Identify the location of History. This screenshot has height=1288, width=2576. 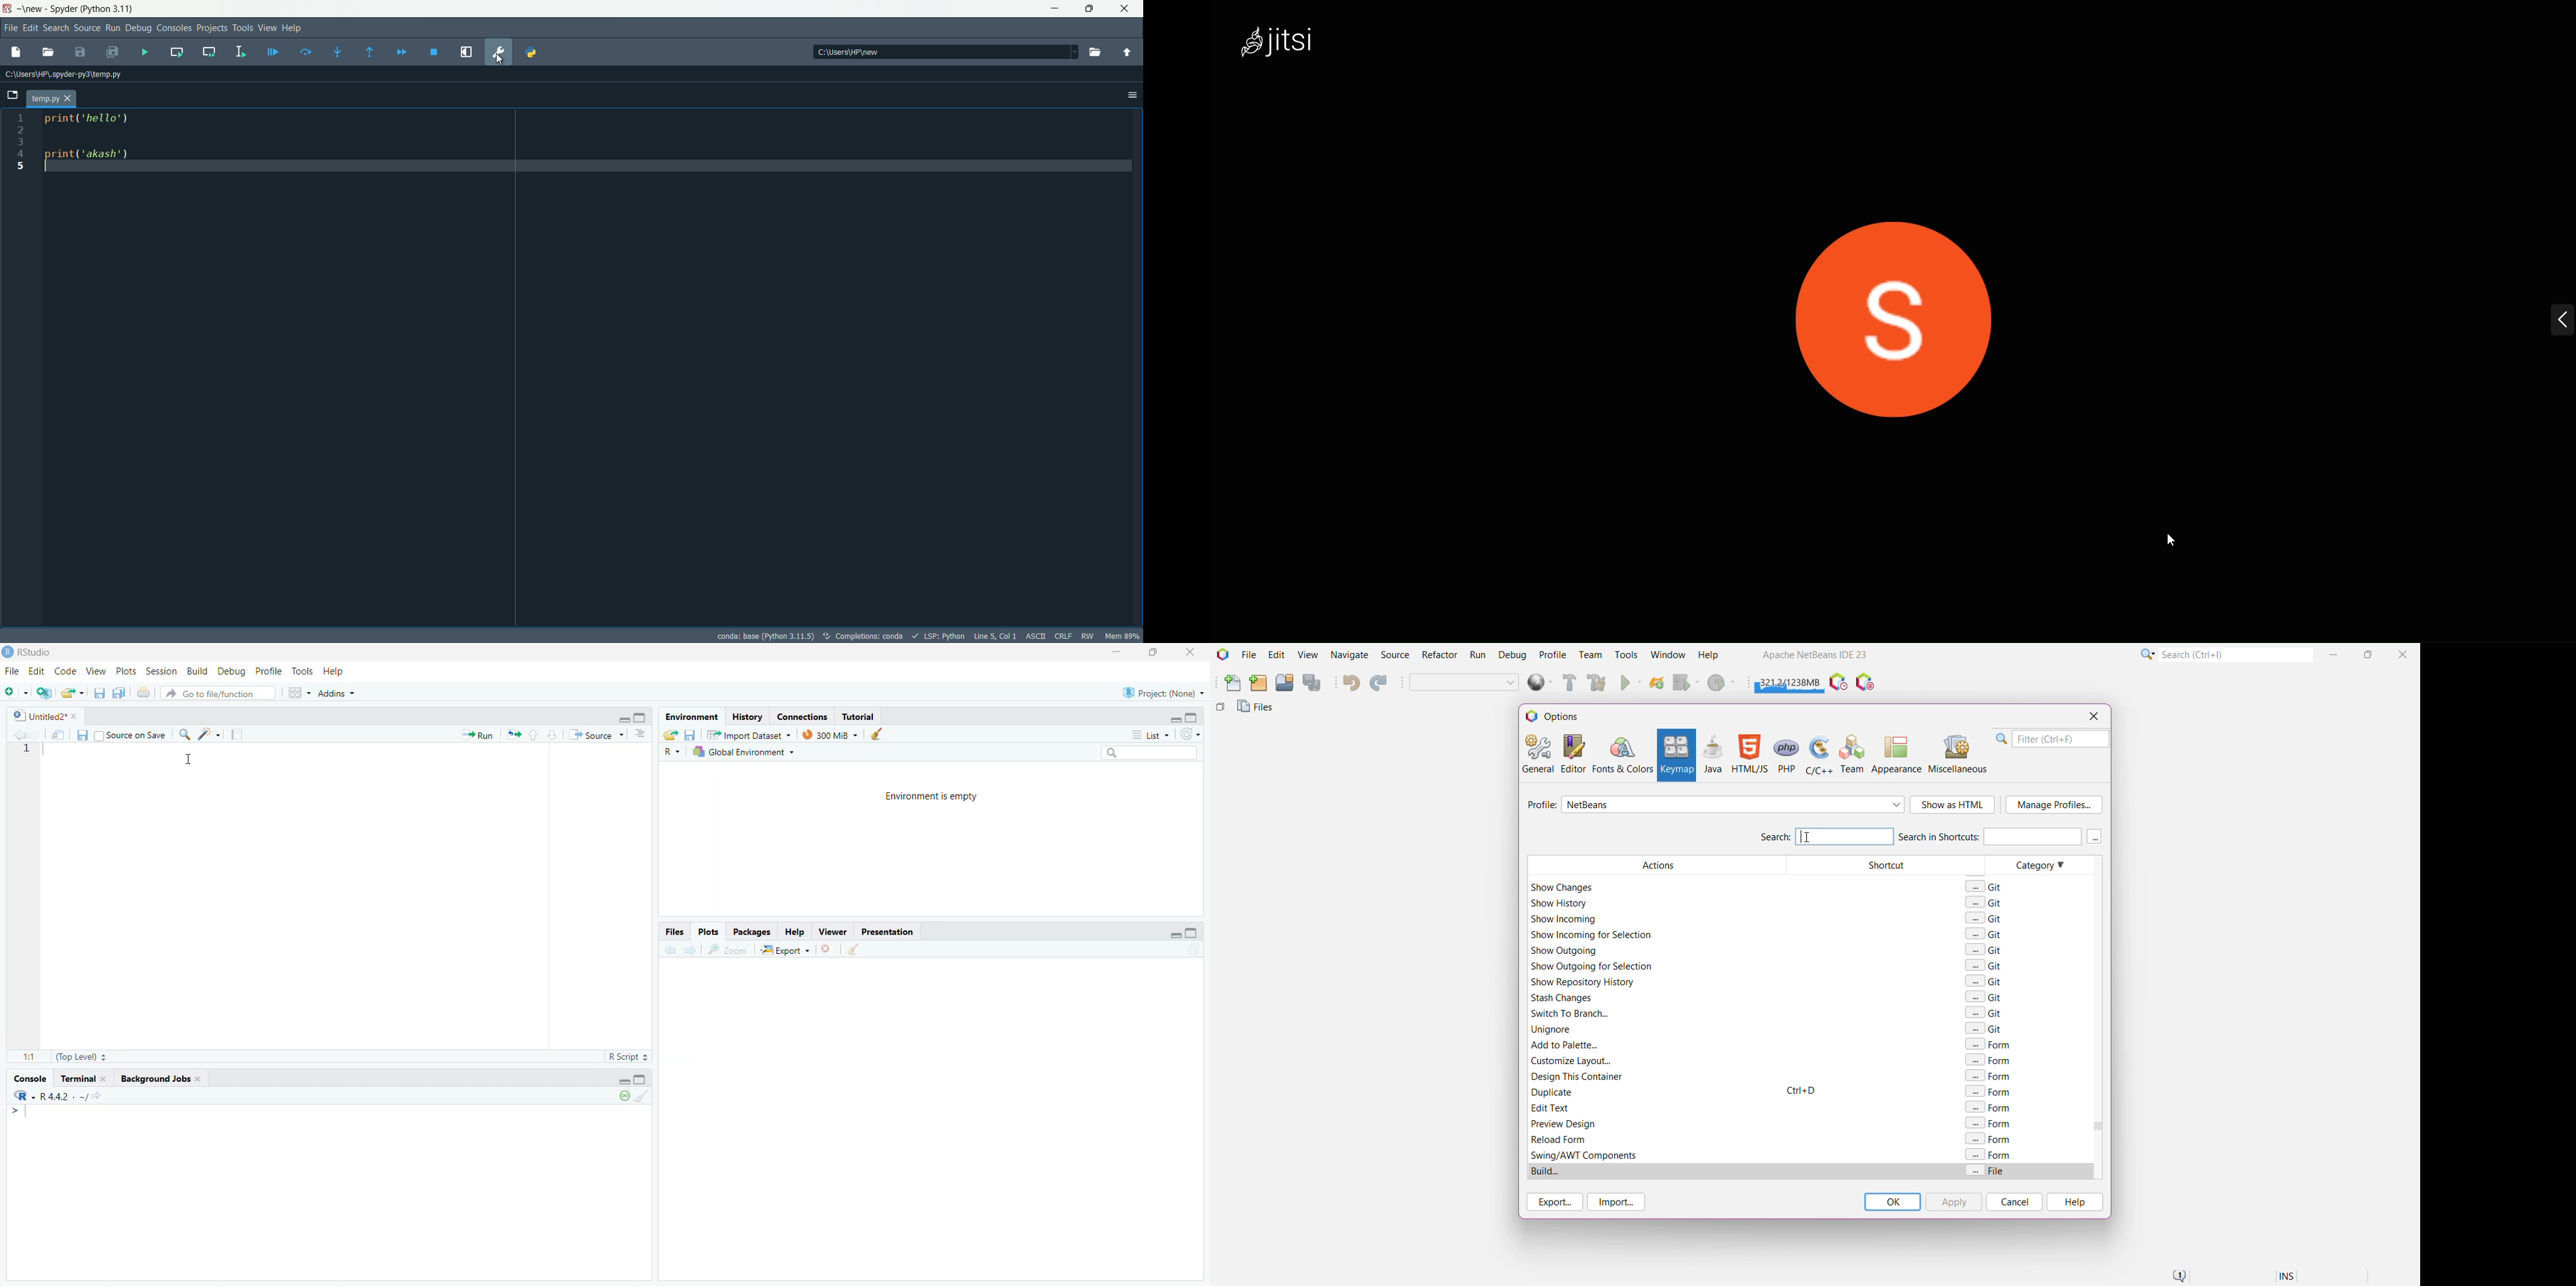
(748, 715).